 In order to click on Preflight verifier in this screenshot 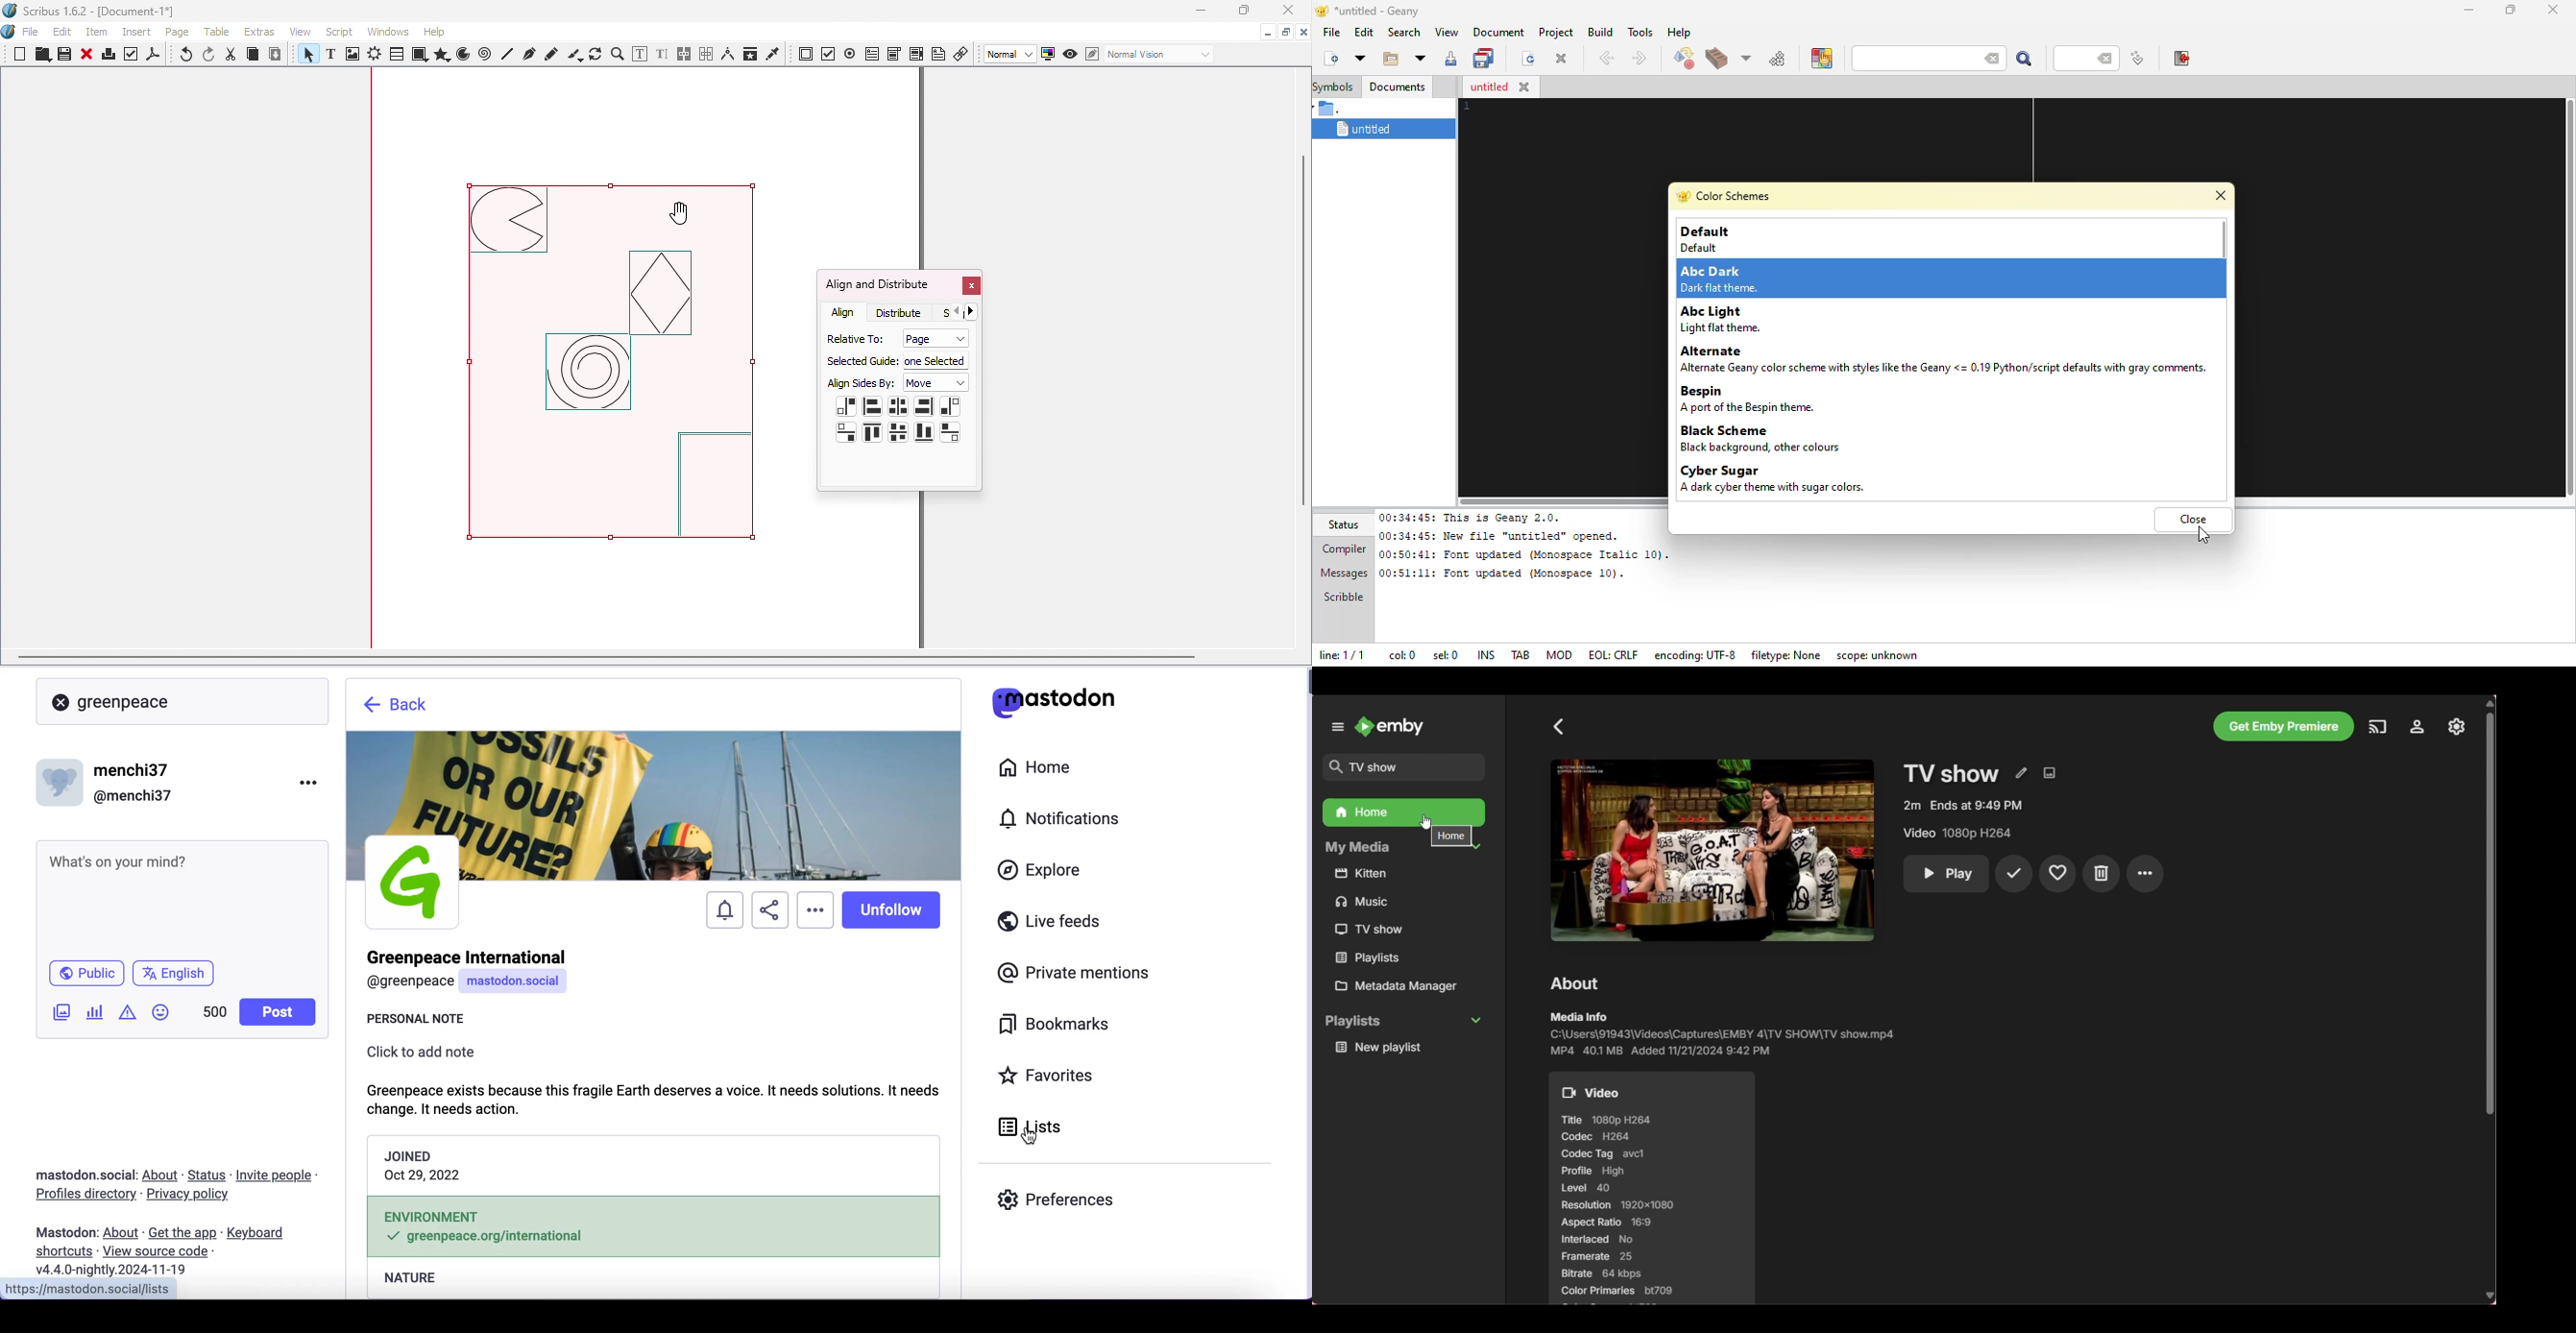, I will do `click(132, 57)`.